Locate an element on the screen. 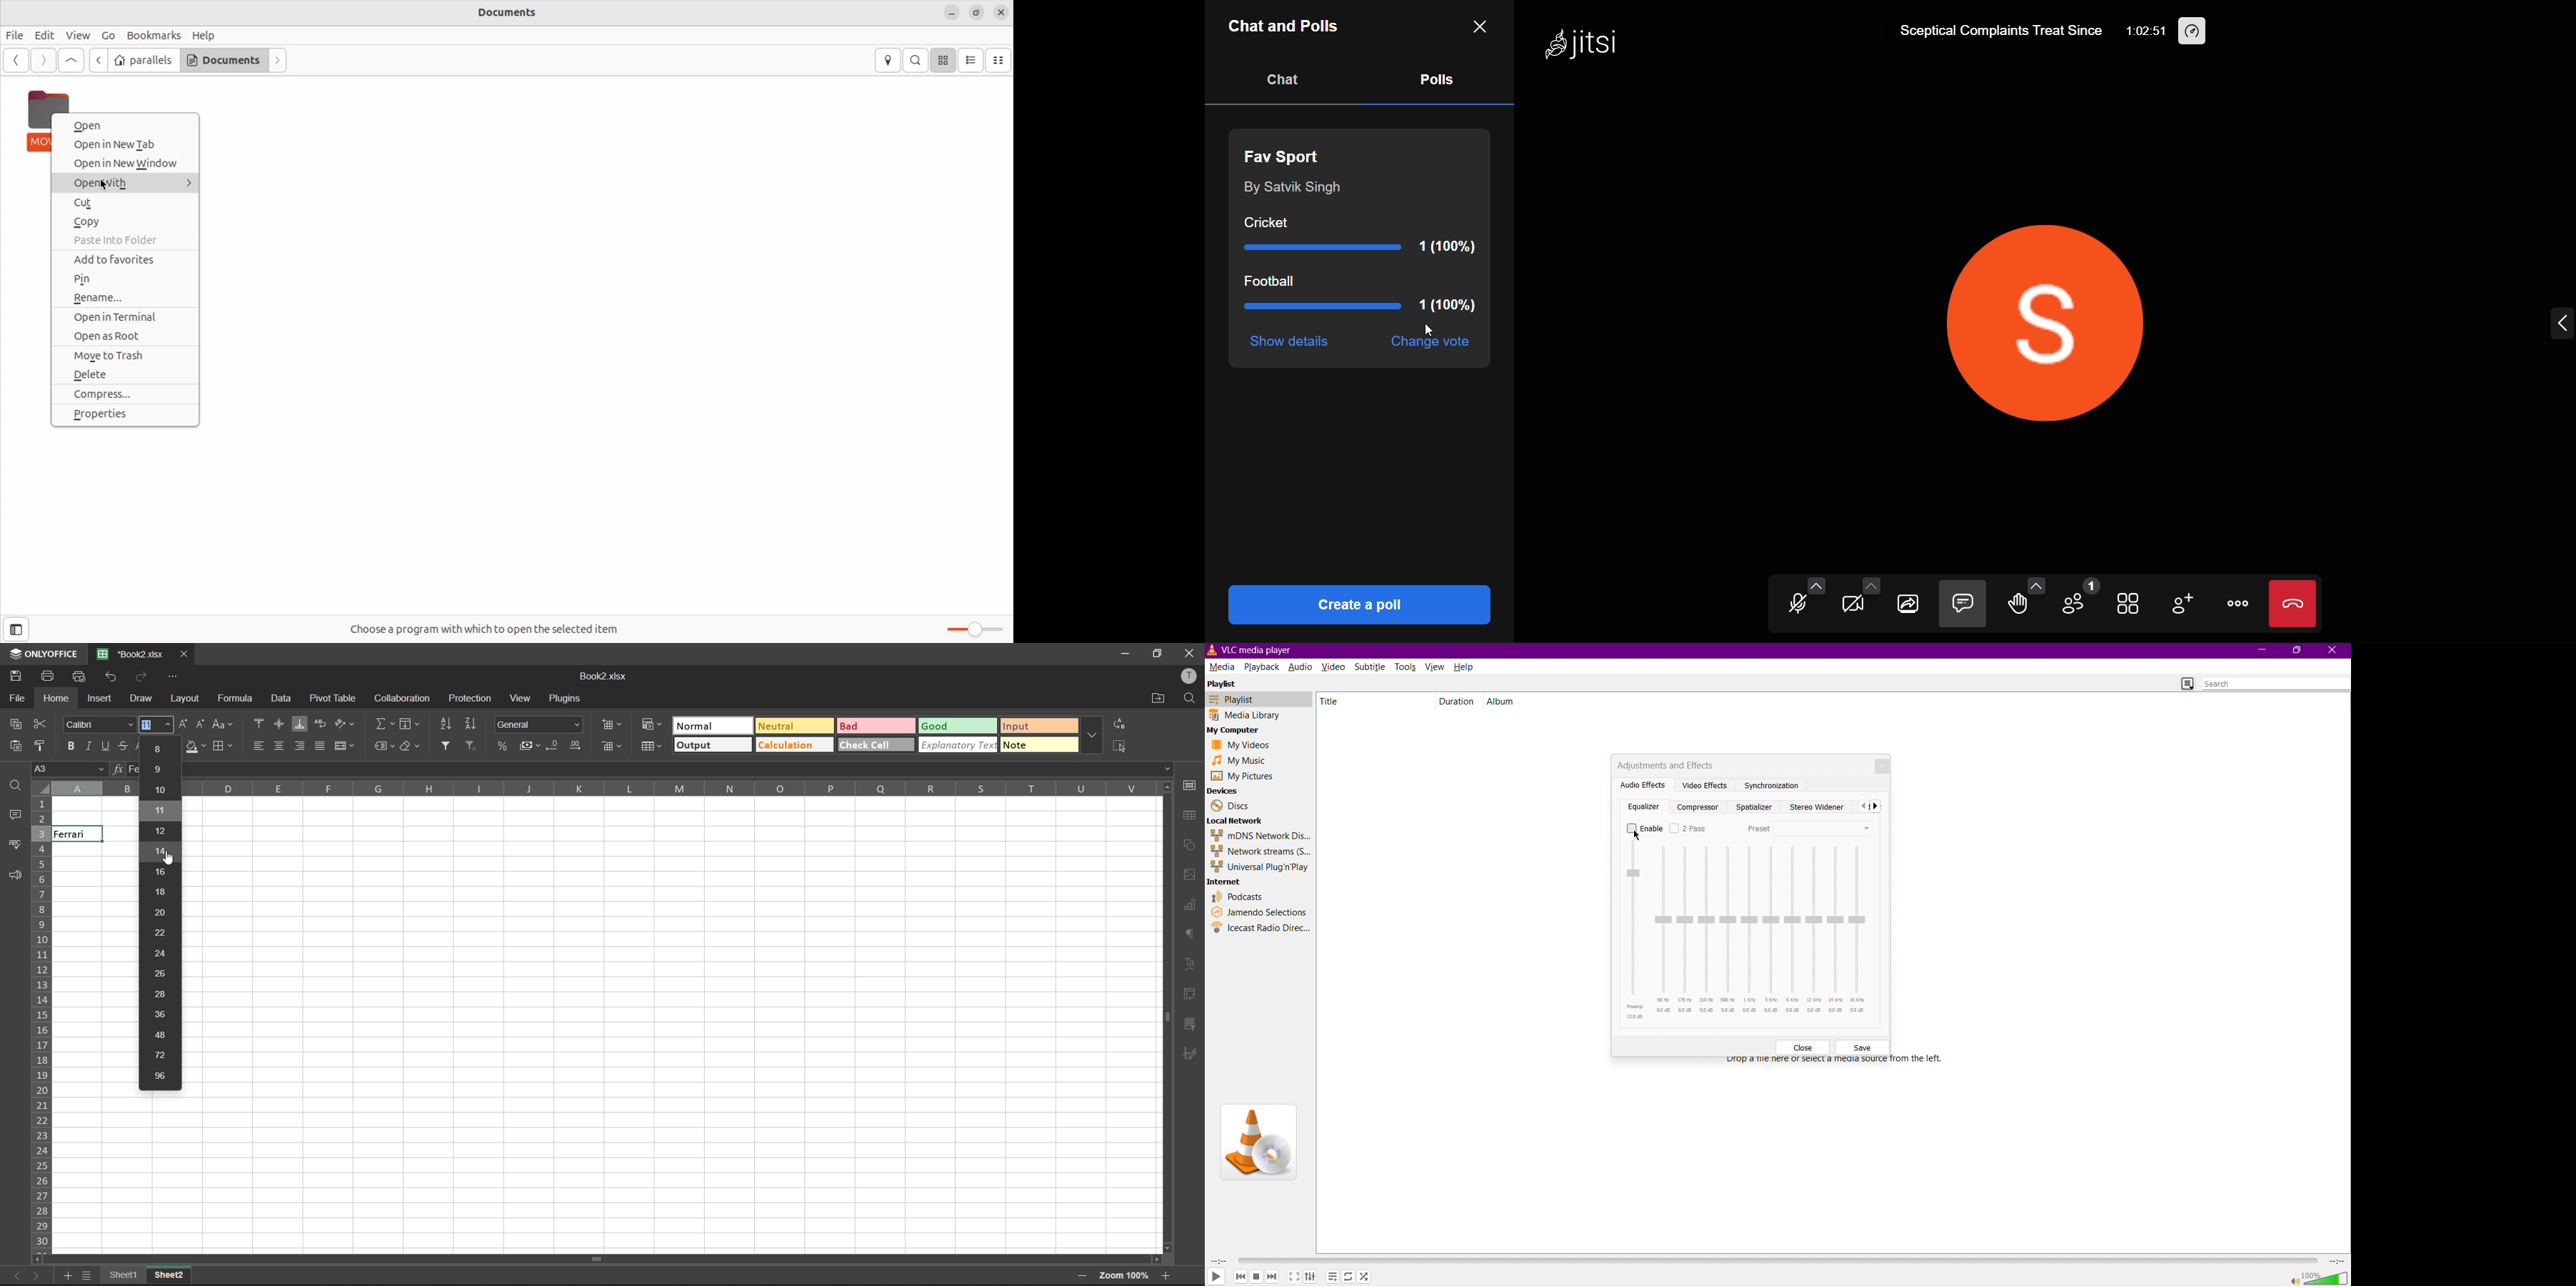  Stereo Widener is located at coordinates (1818, 807).